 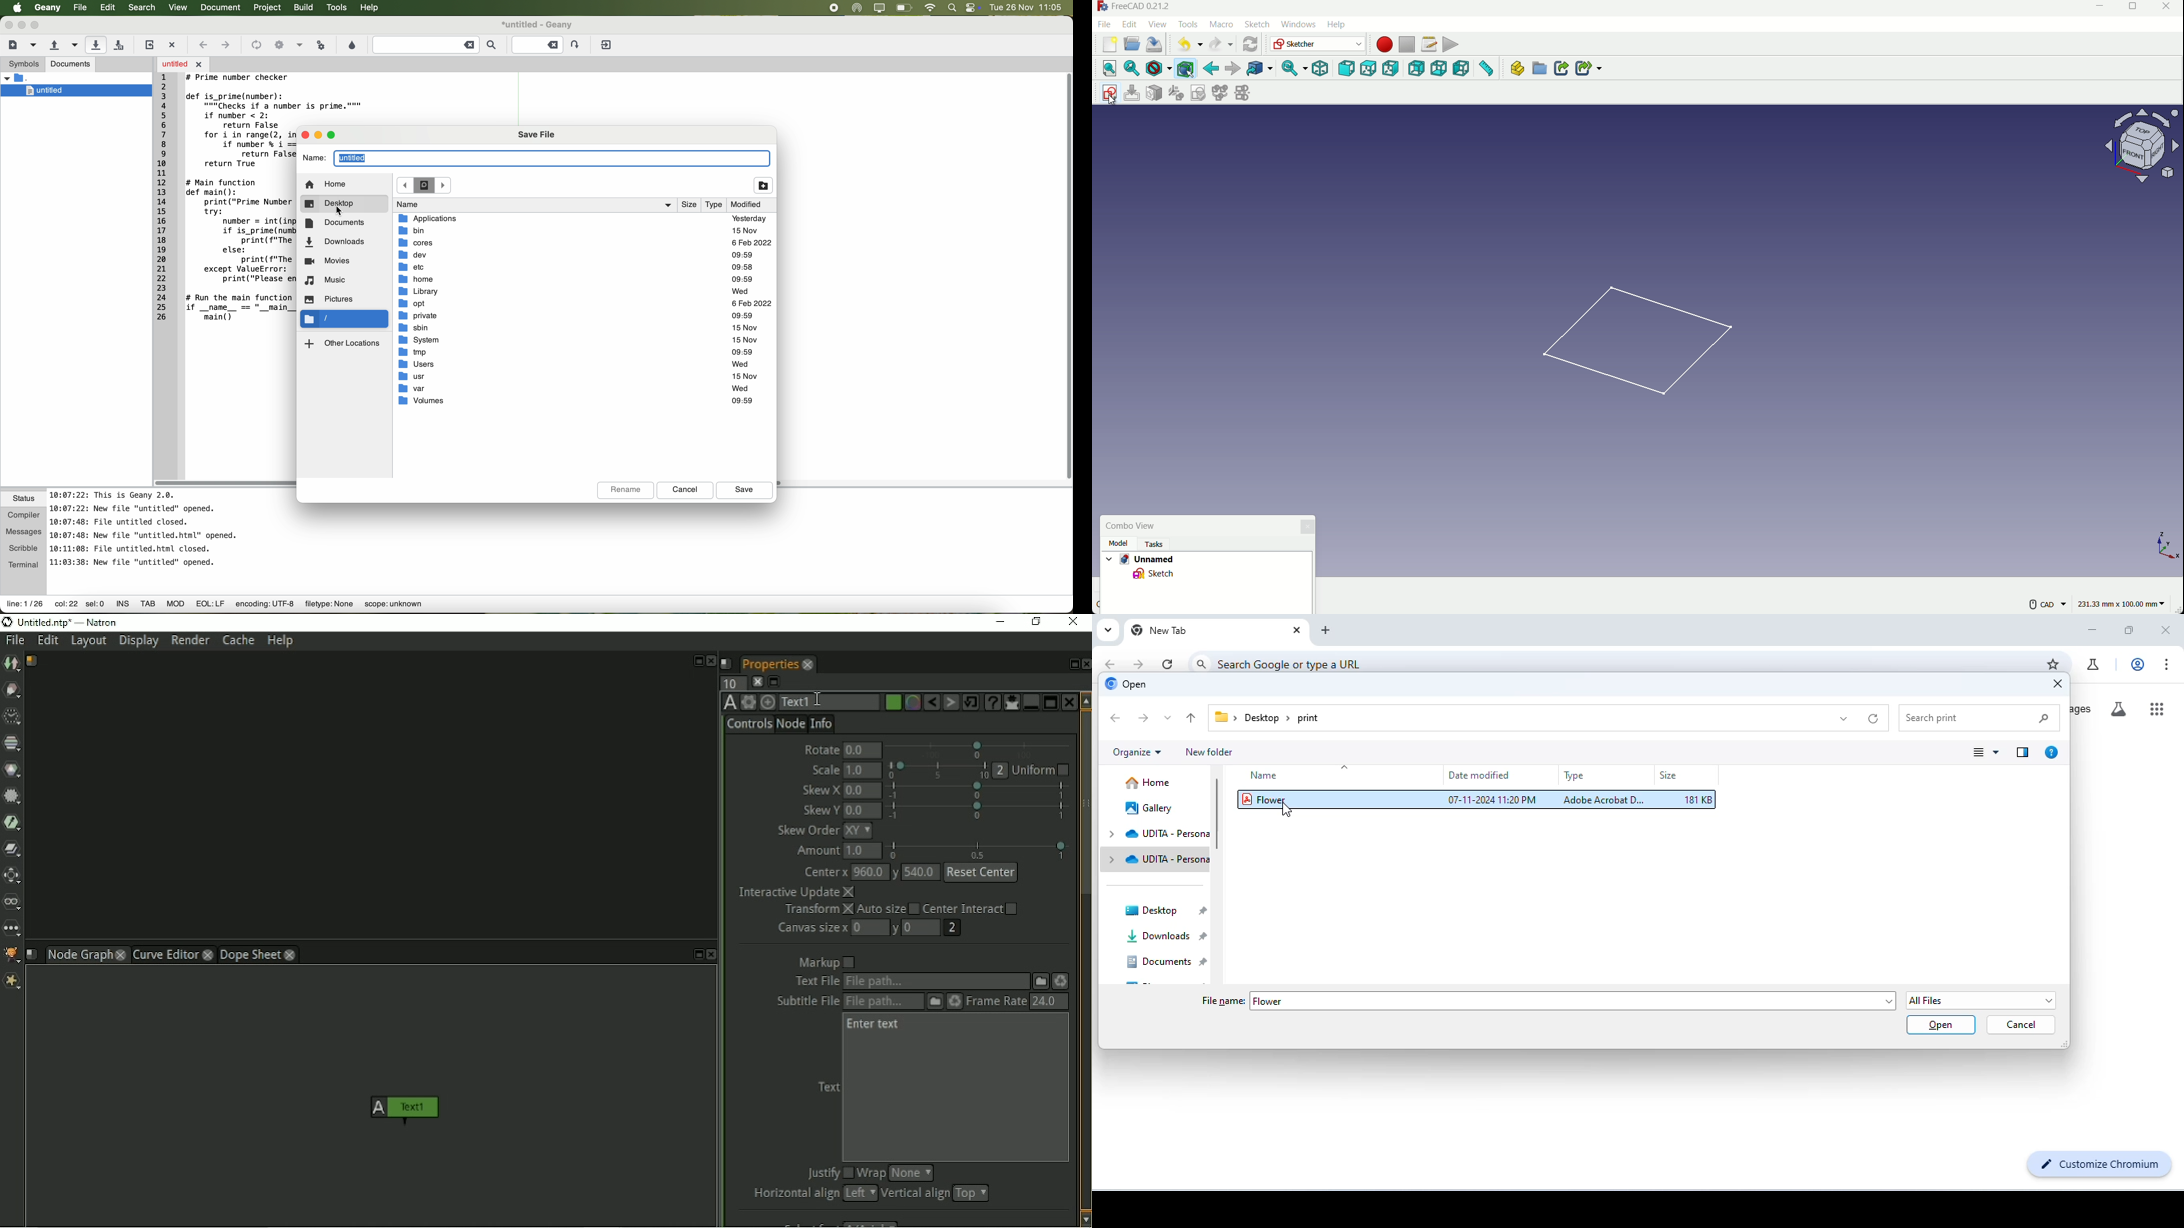 I want to click on tools, so click(x=337, y=8).